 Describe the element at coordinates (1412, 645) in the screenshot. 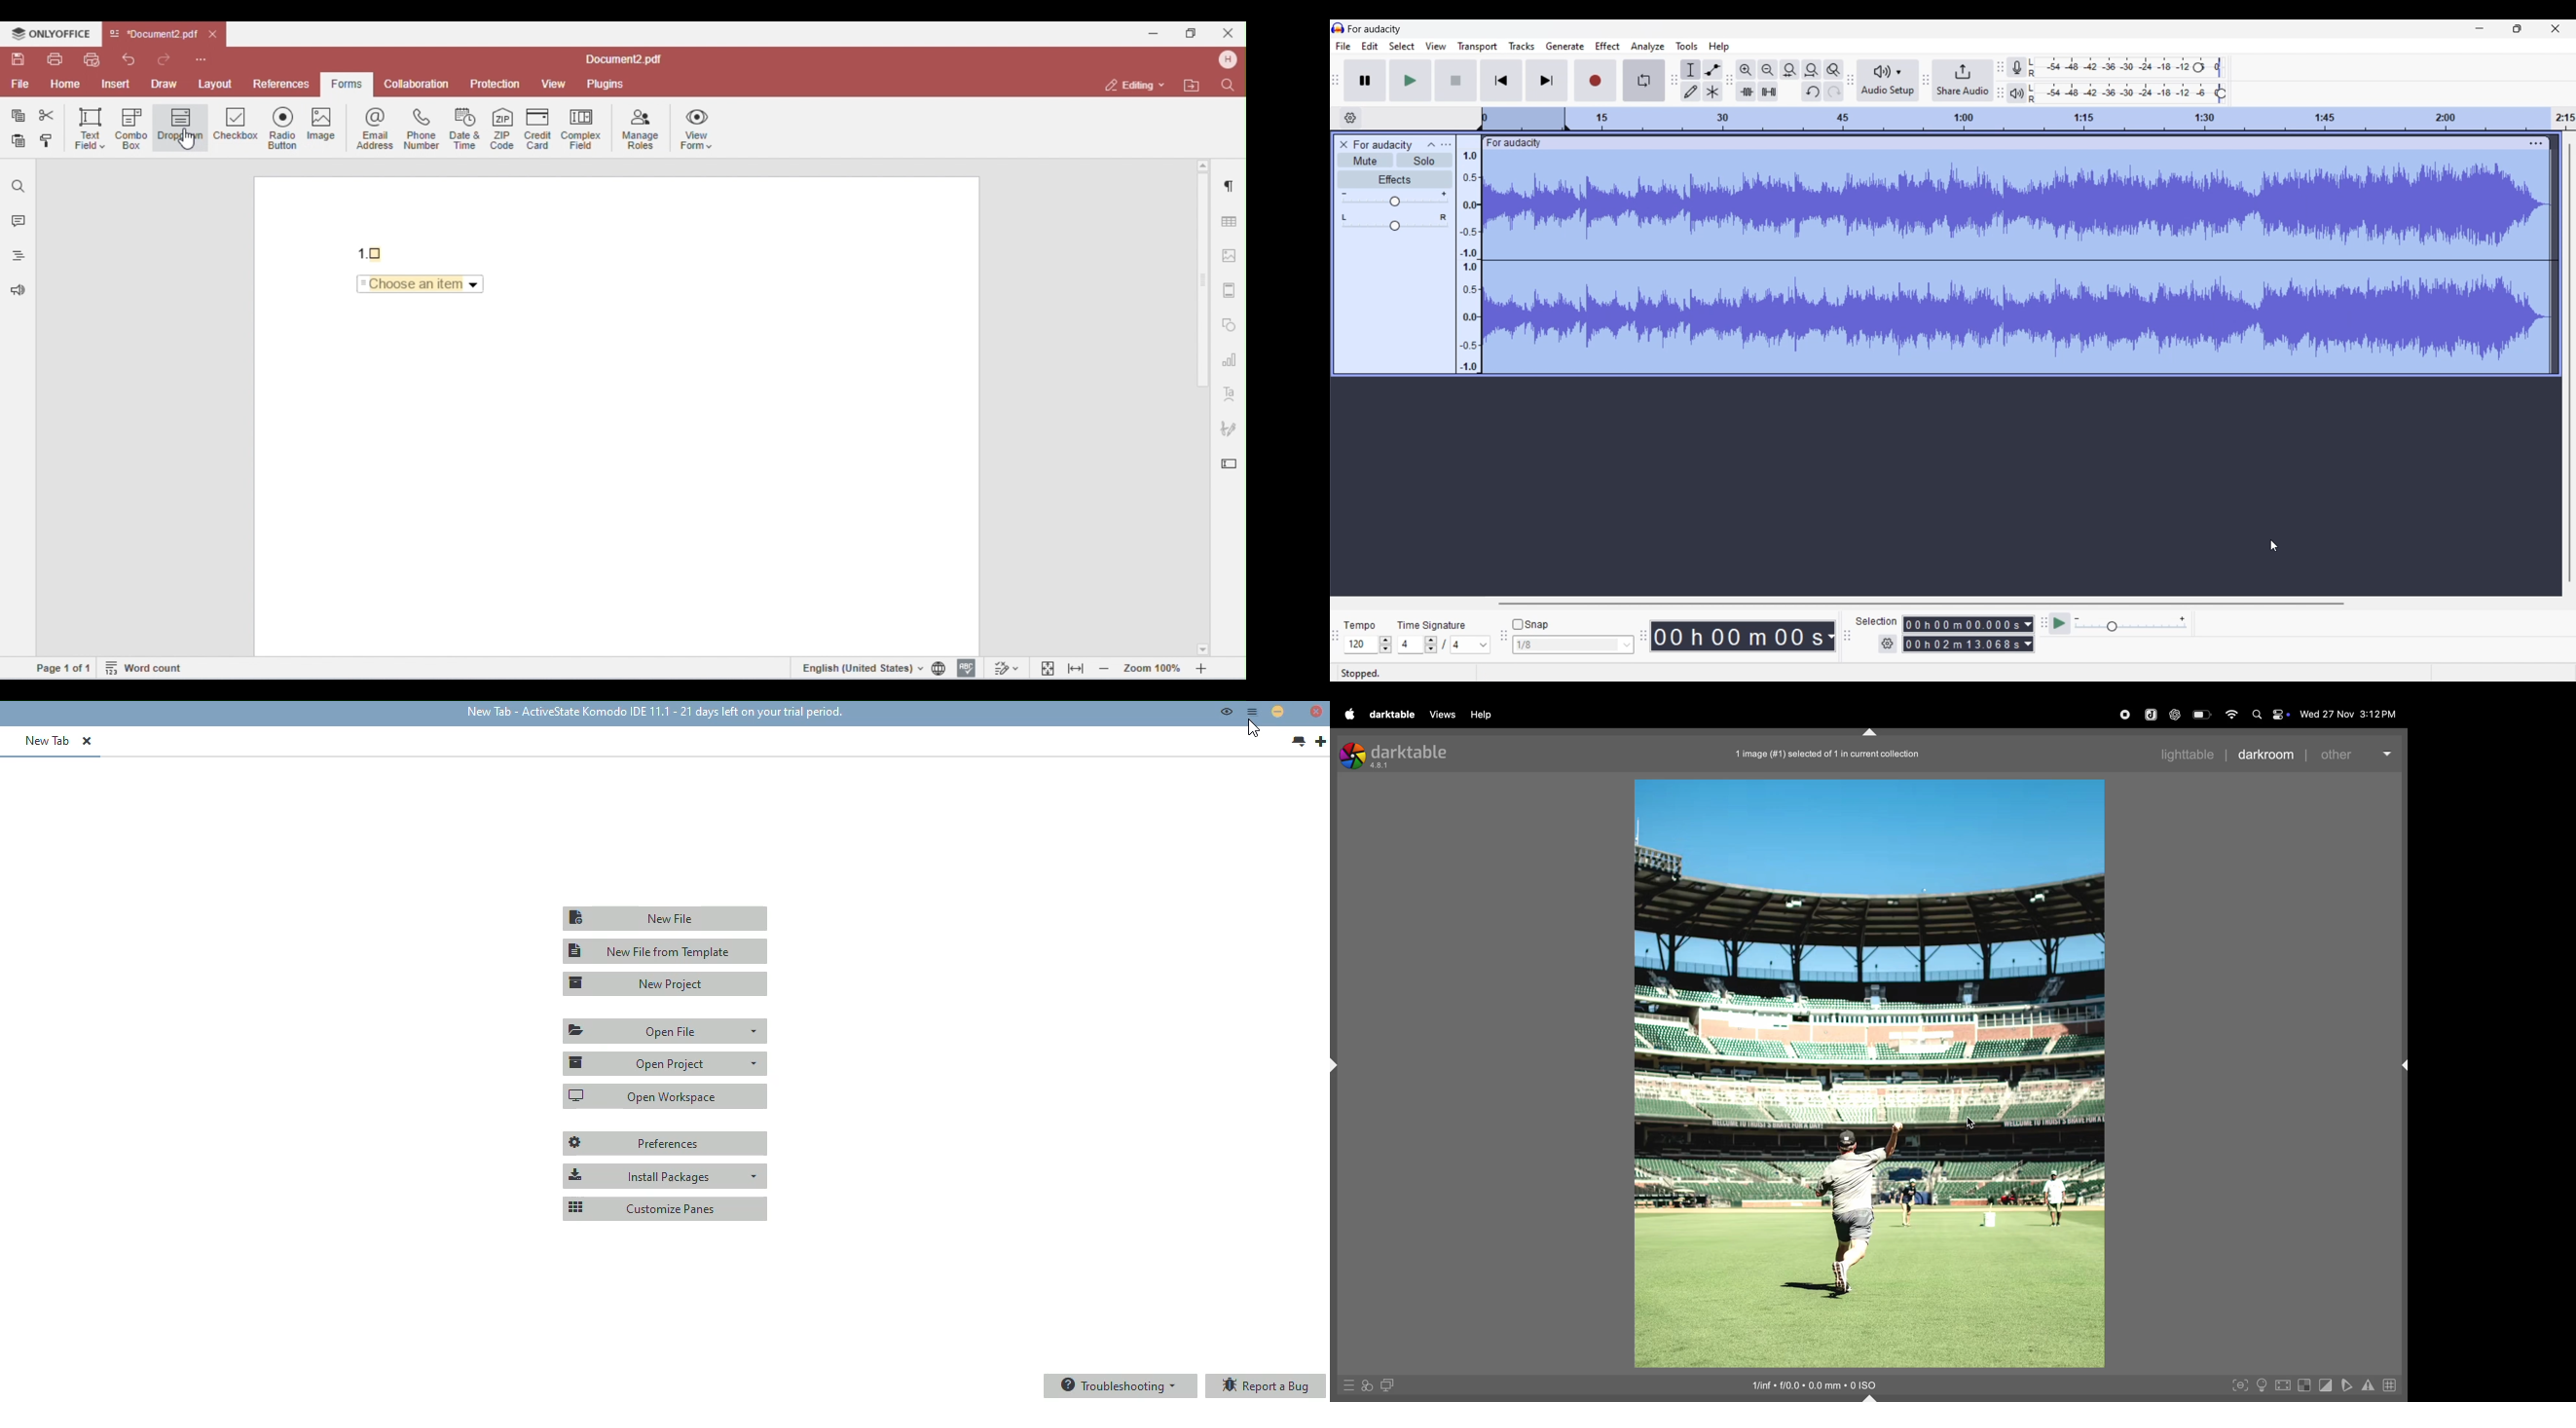

I see `Type in time signature` at that location.